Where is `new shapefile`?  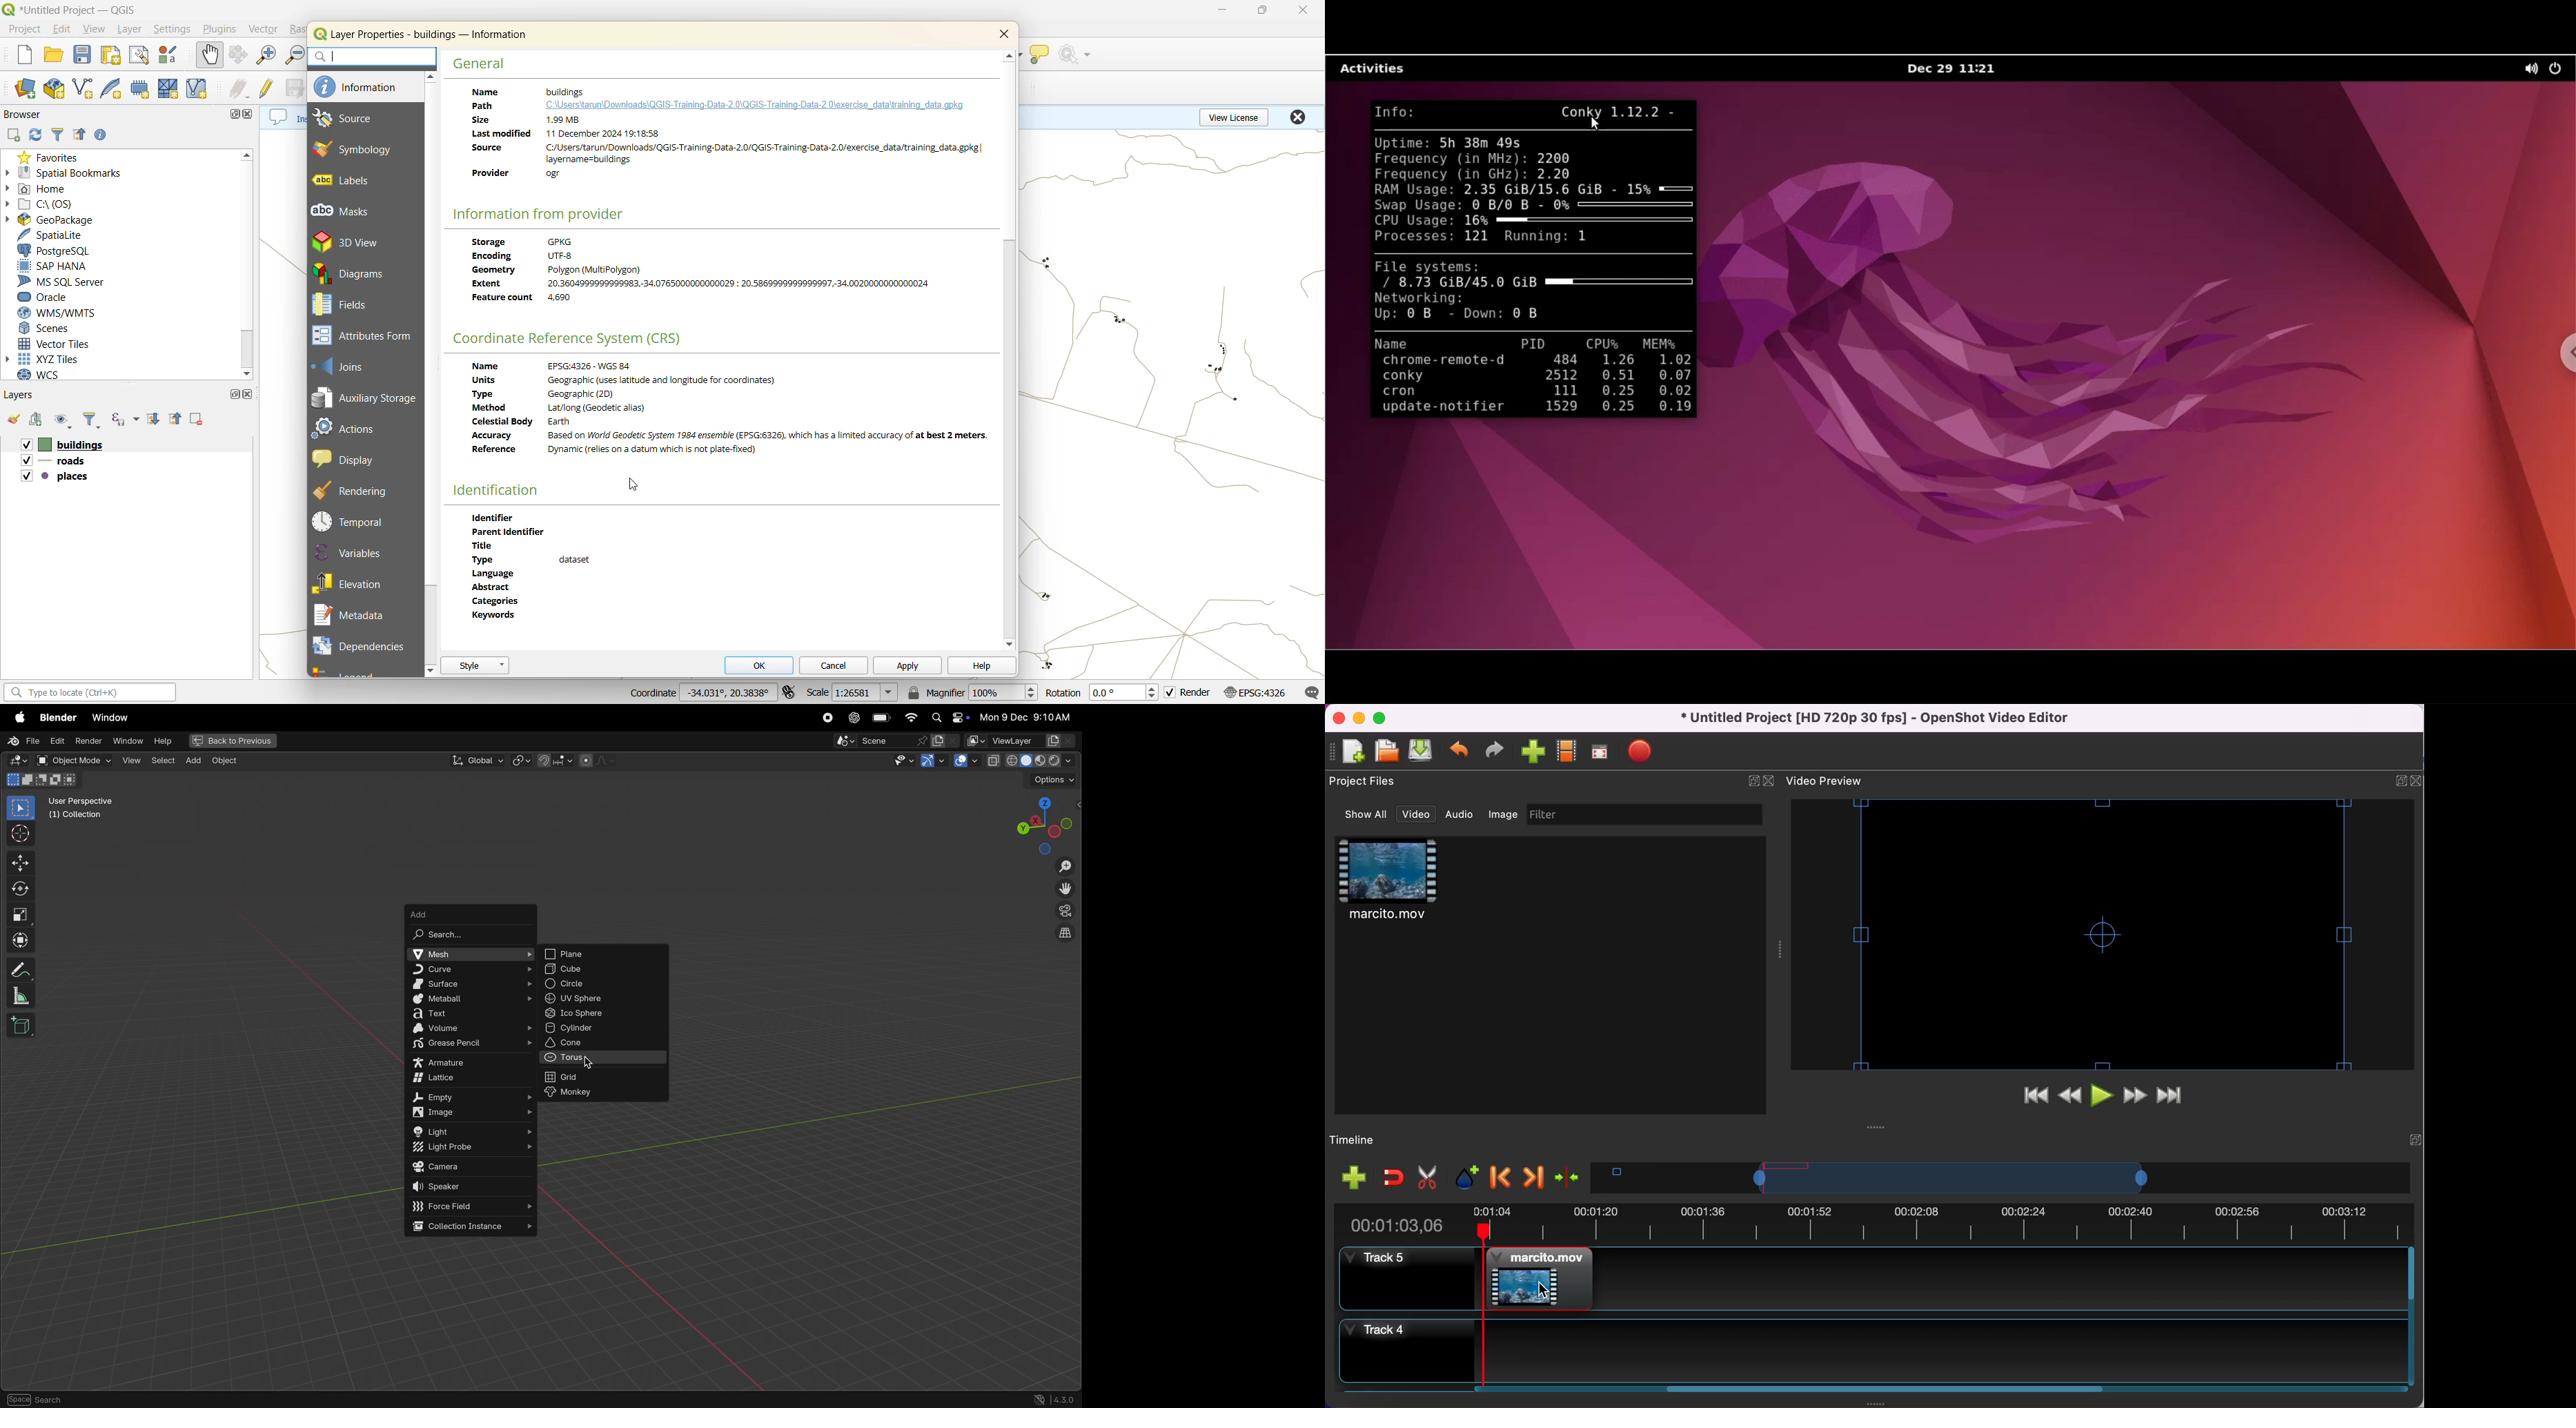
new shapefile is located at coordinates (83, 88).